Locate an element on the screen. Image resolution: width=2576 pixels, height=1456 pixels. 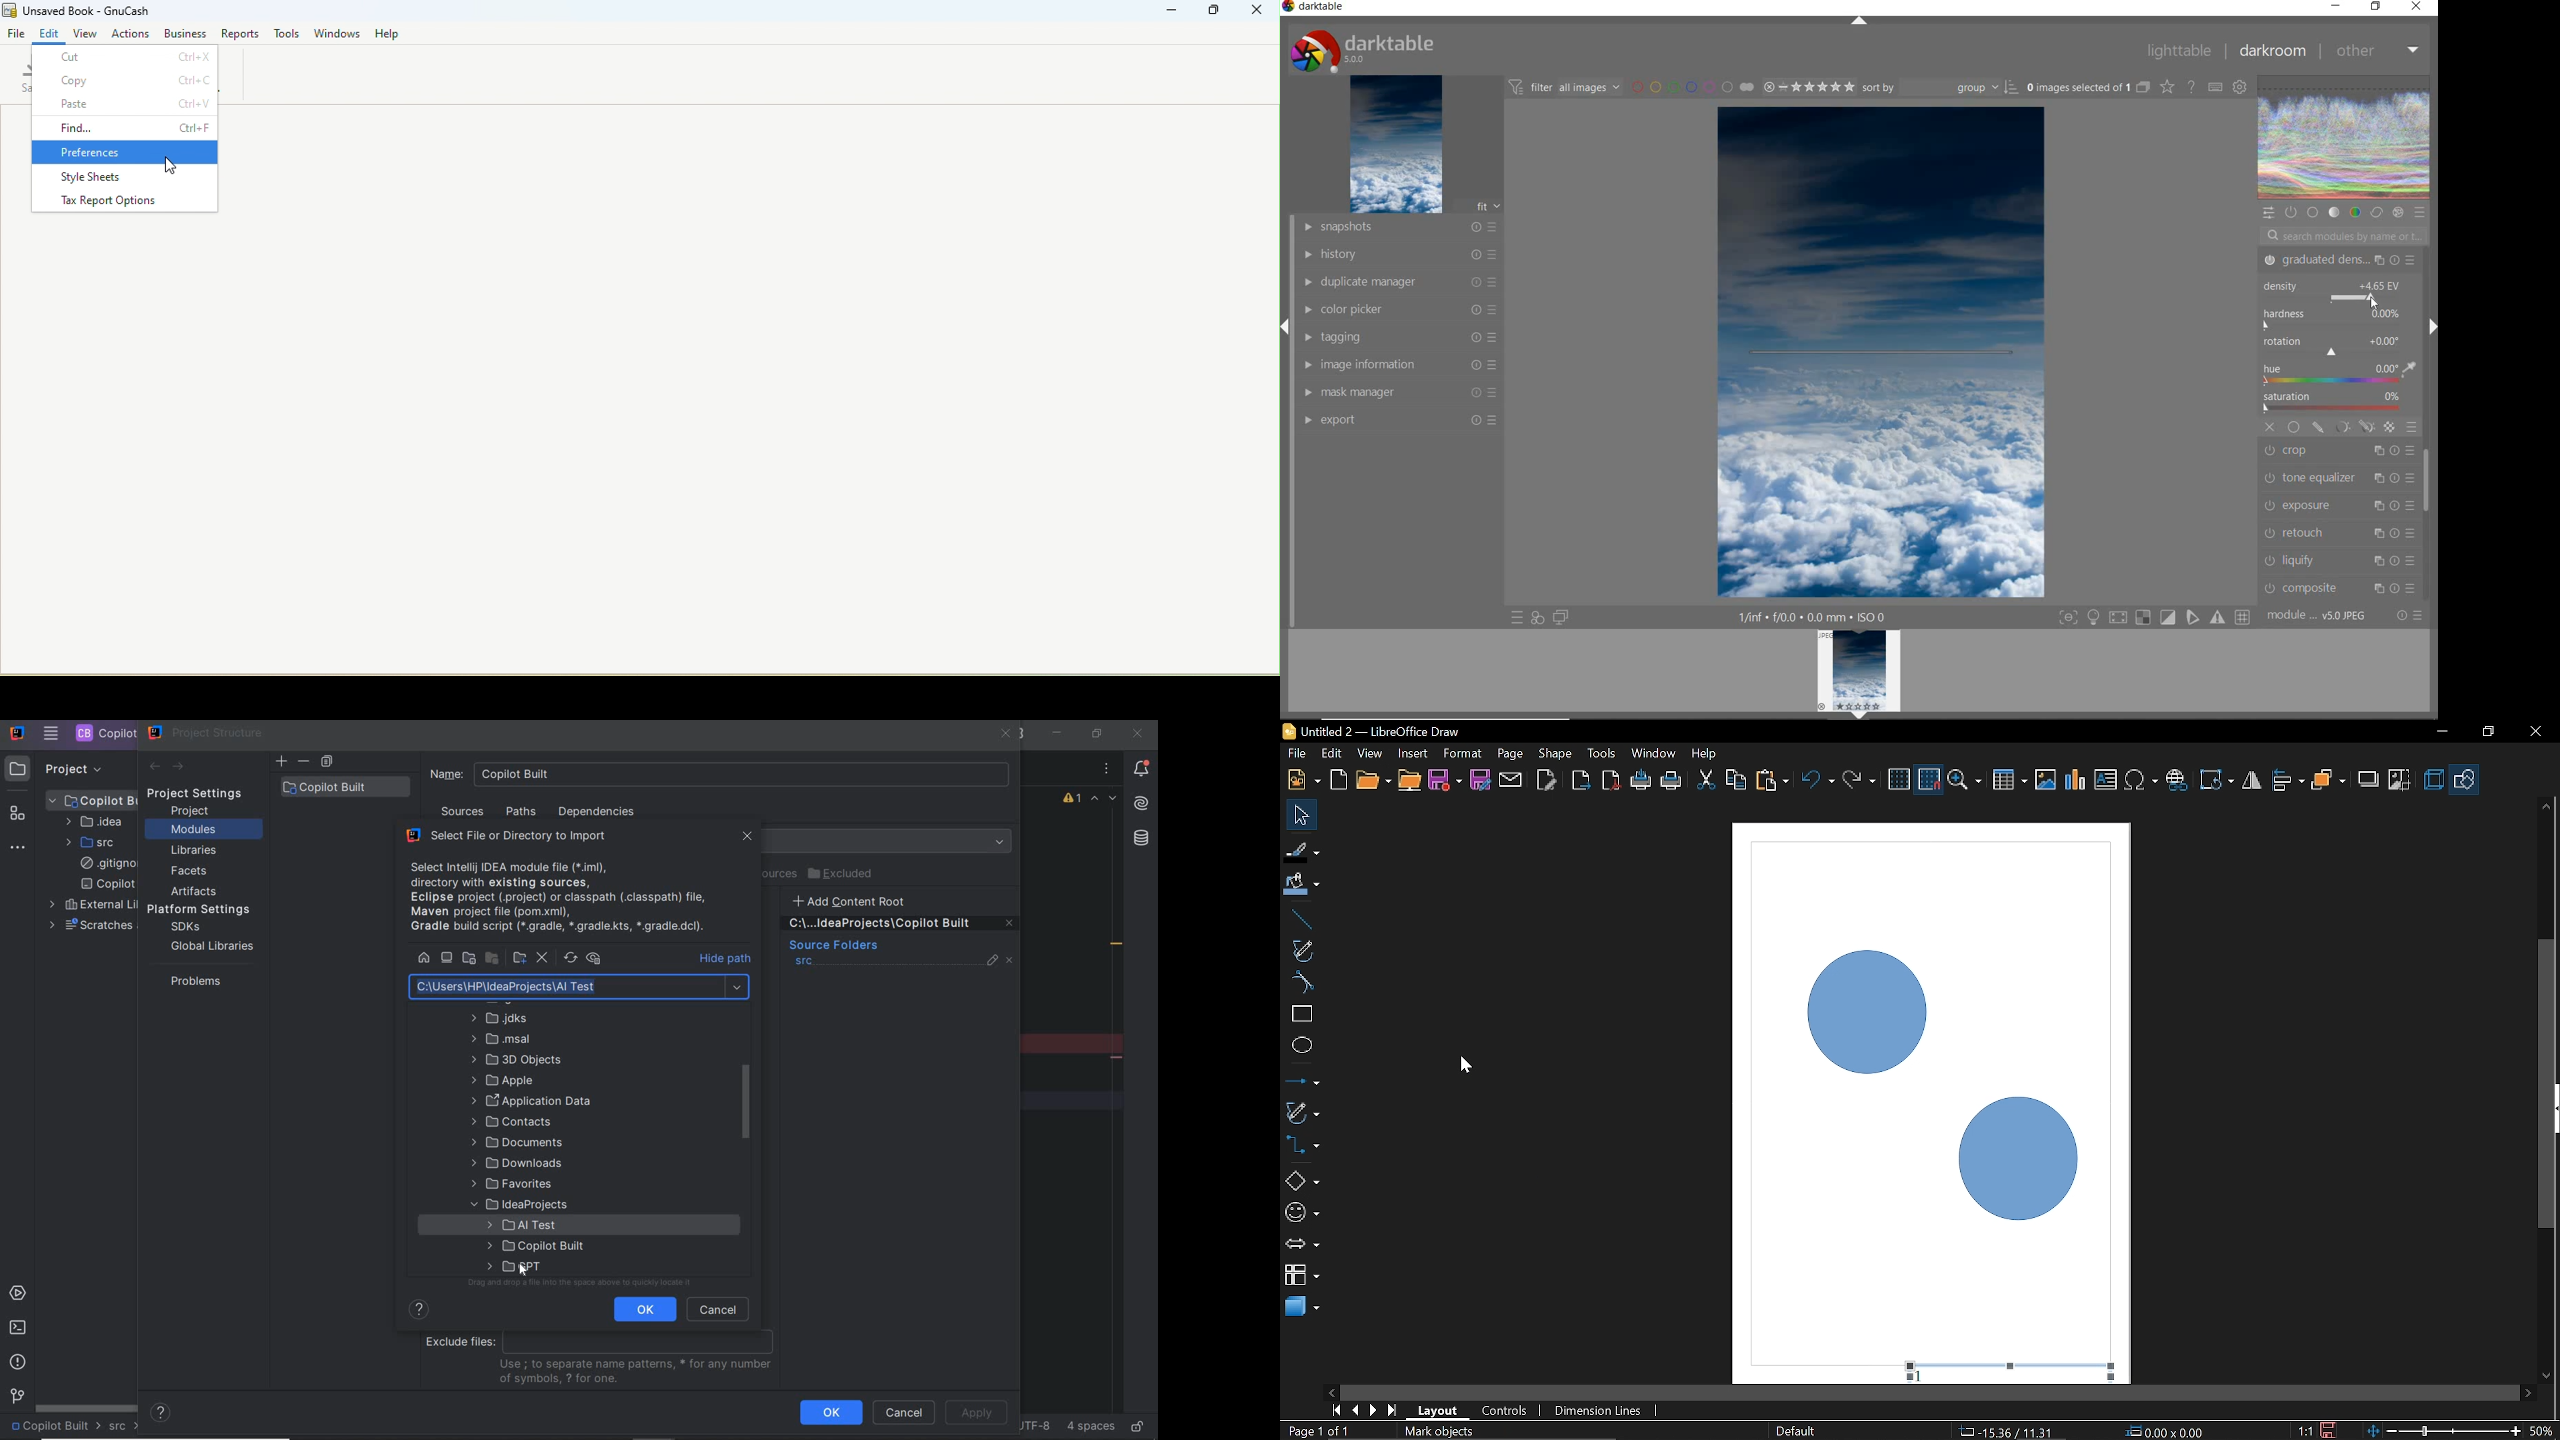
scratches and consoles is located at coordinates (90, 926).